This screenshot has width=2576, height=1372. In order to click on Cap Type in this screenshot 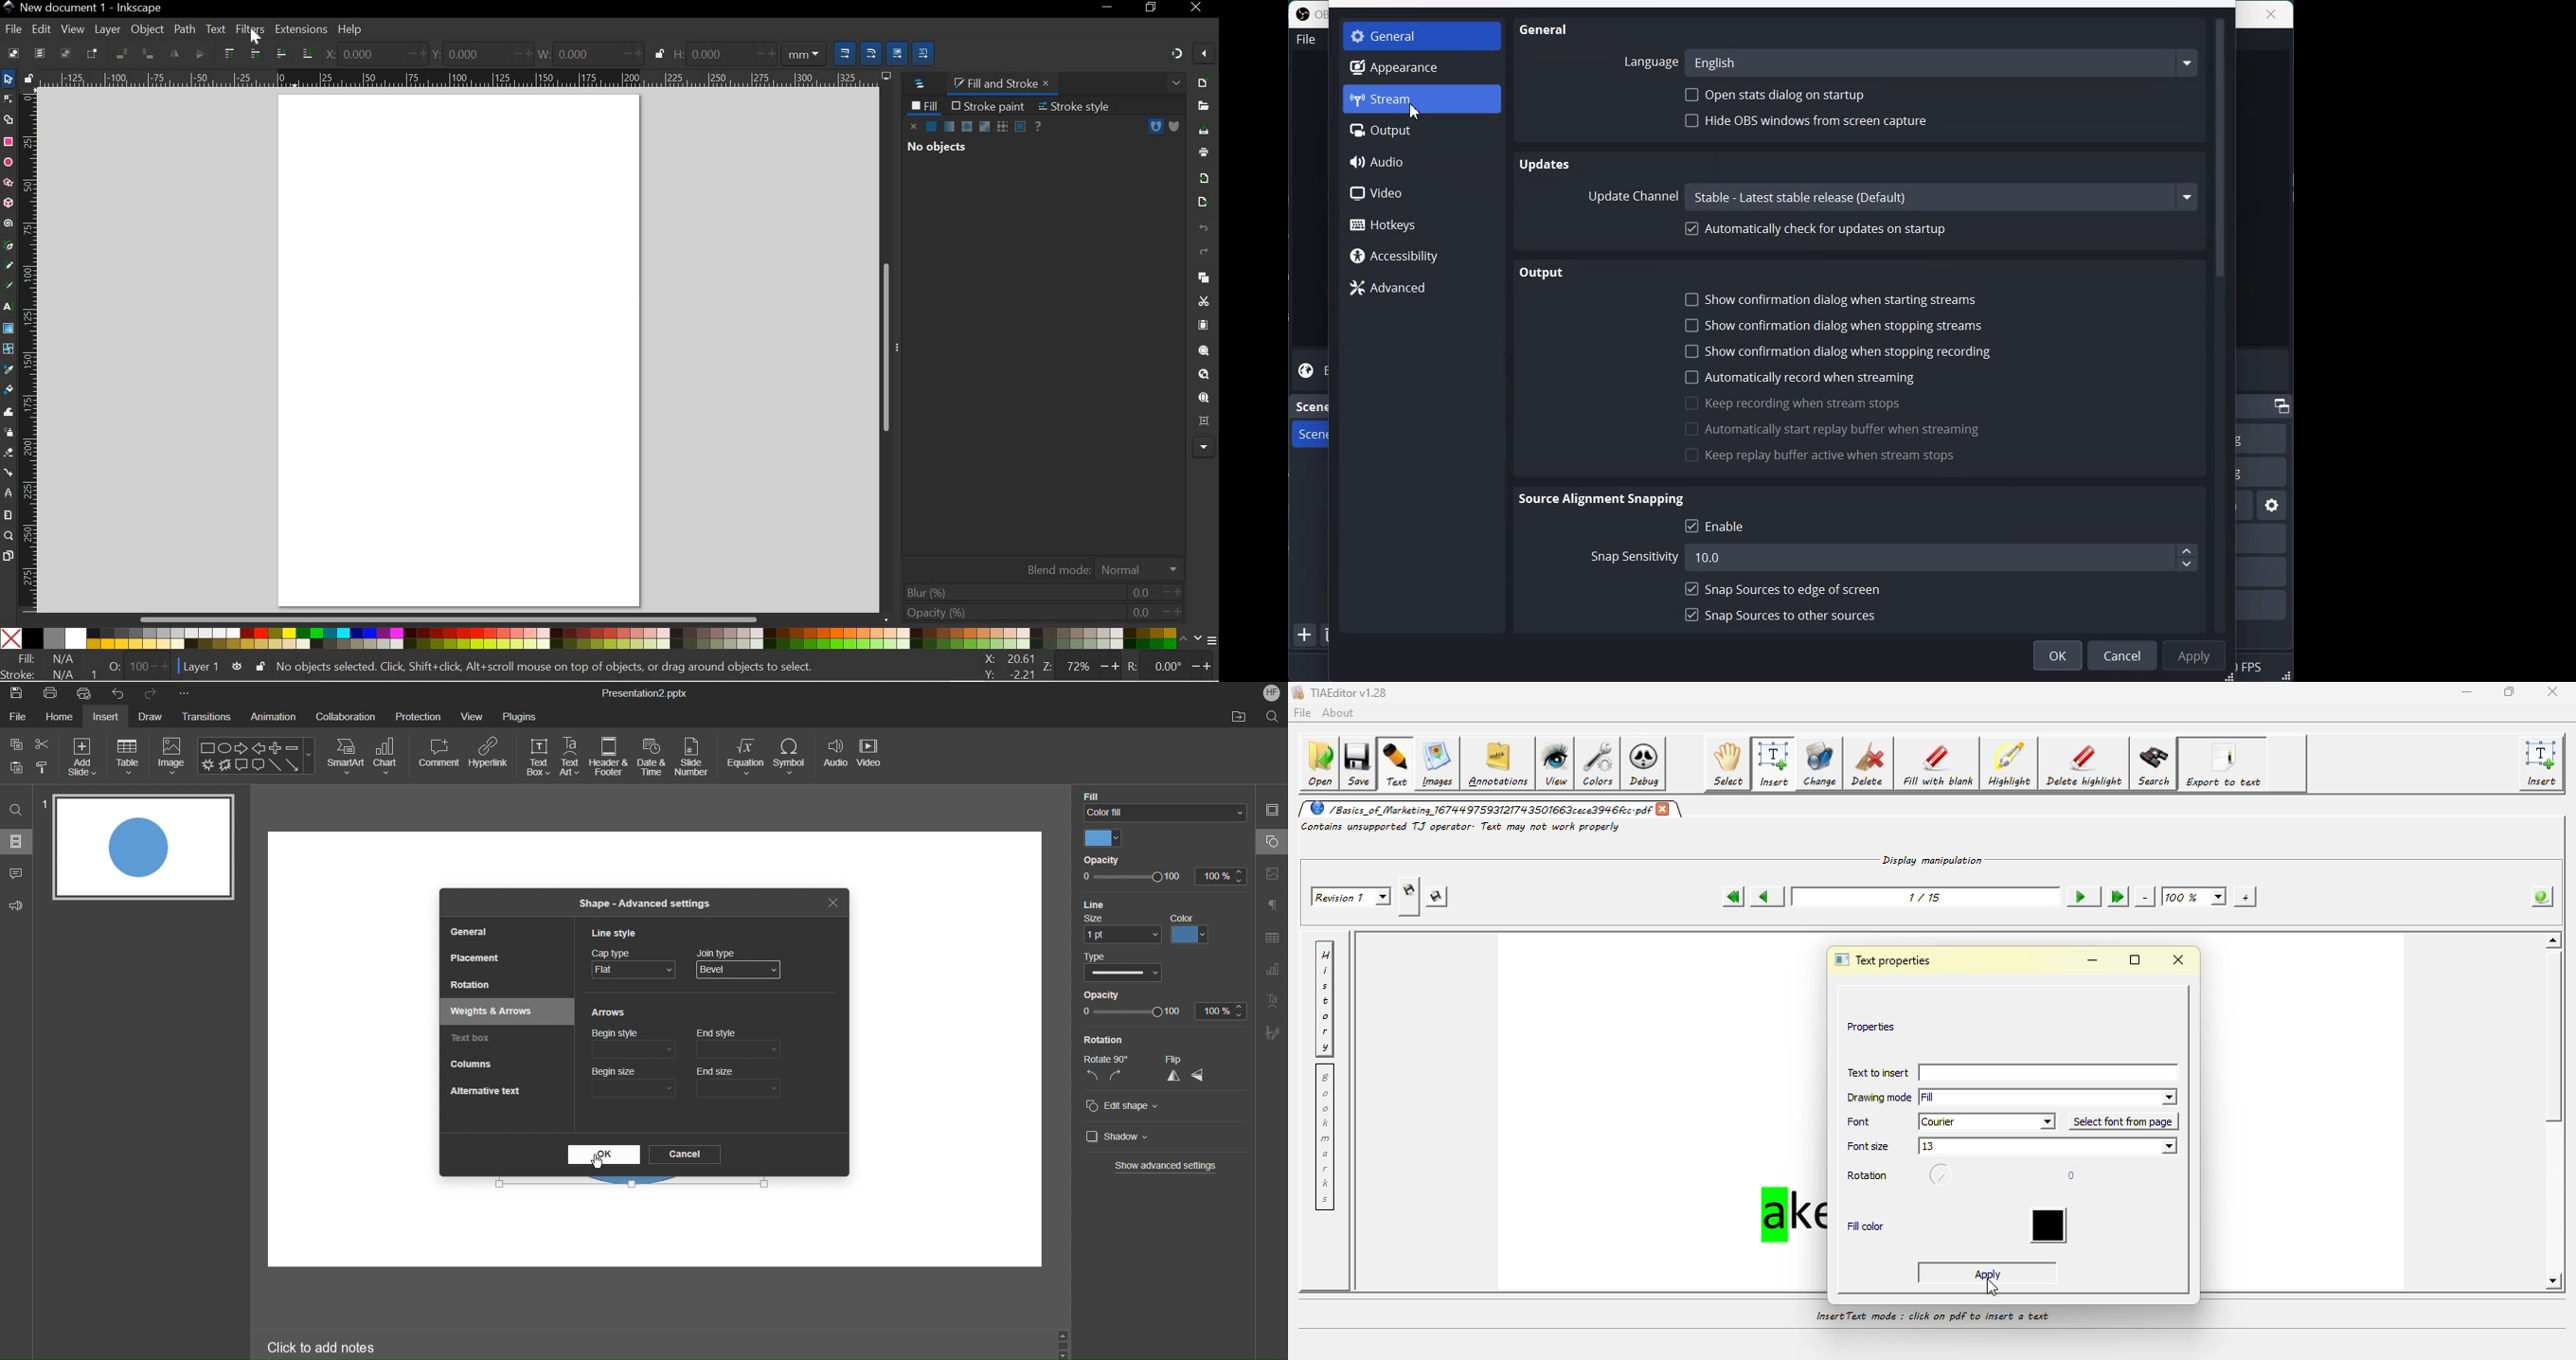, I will do `click(634, 966)`.